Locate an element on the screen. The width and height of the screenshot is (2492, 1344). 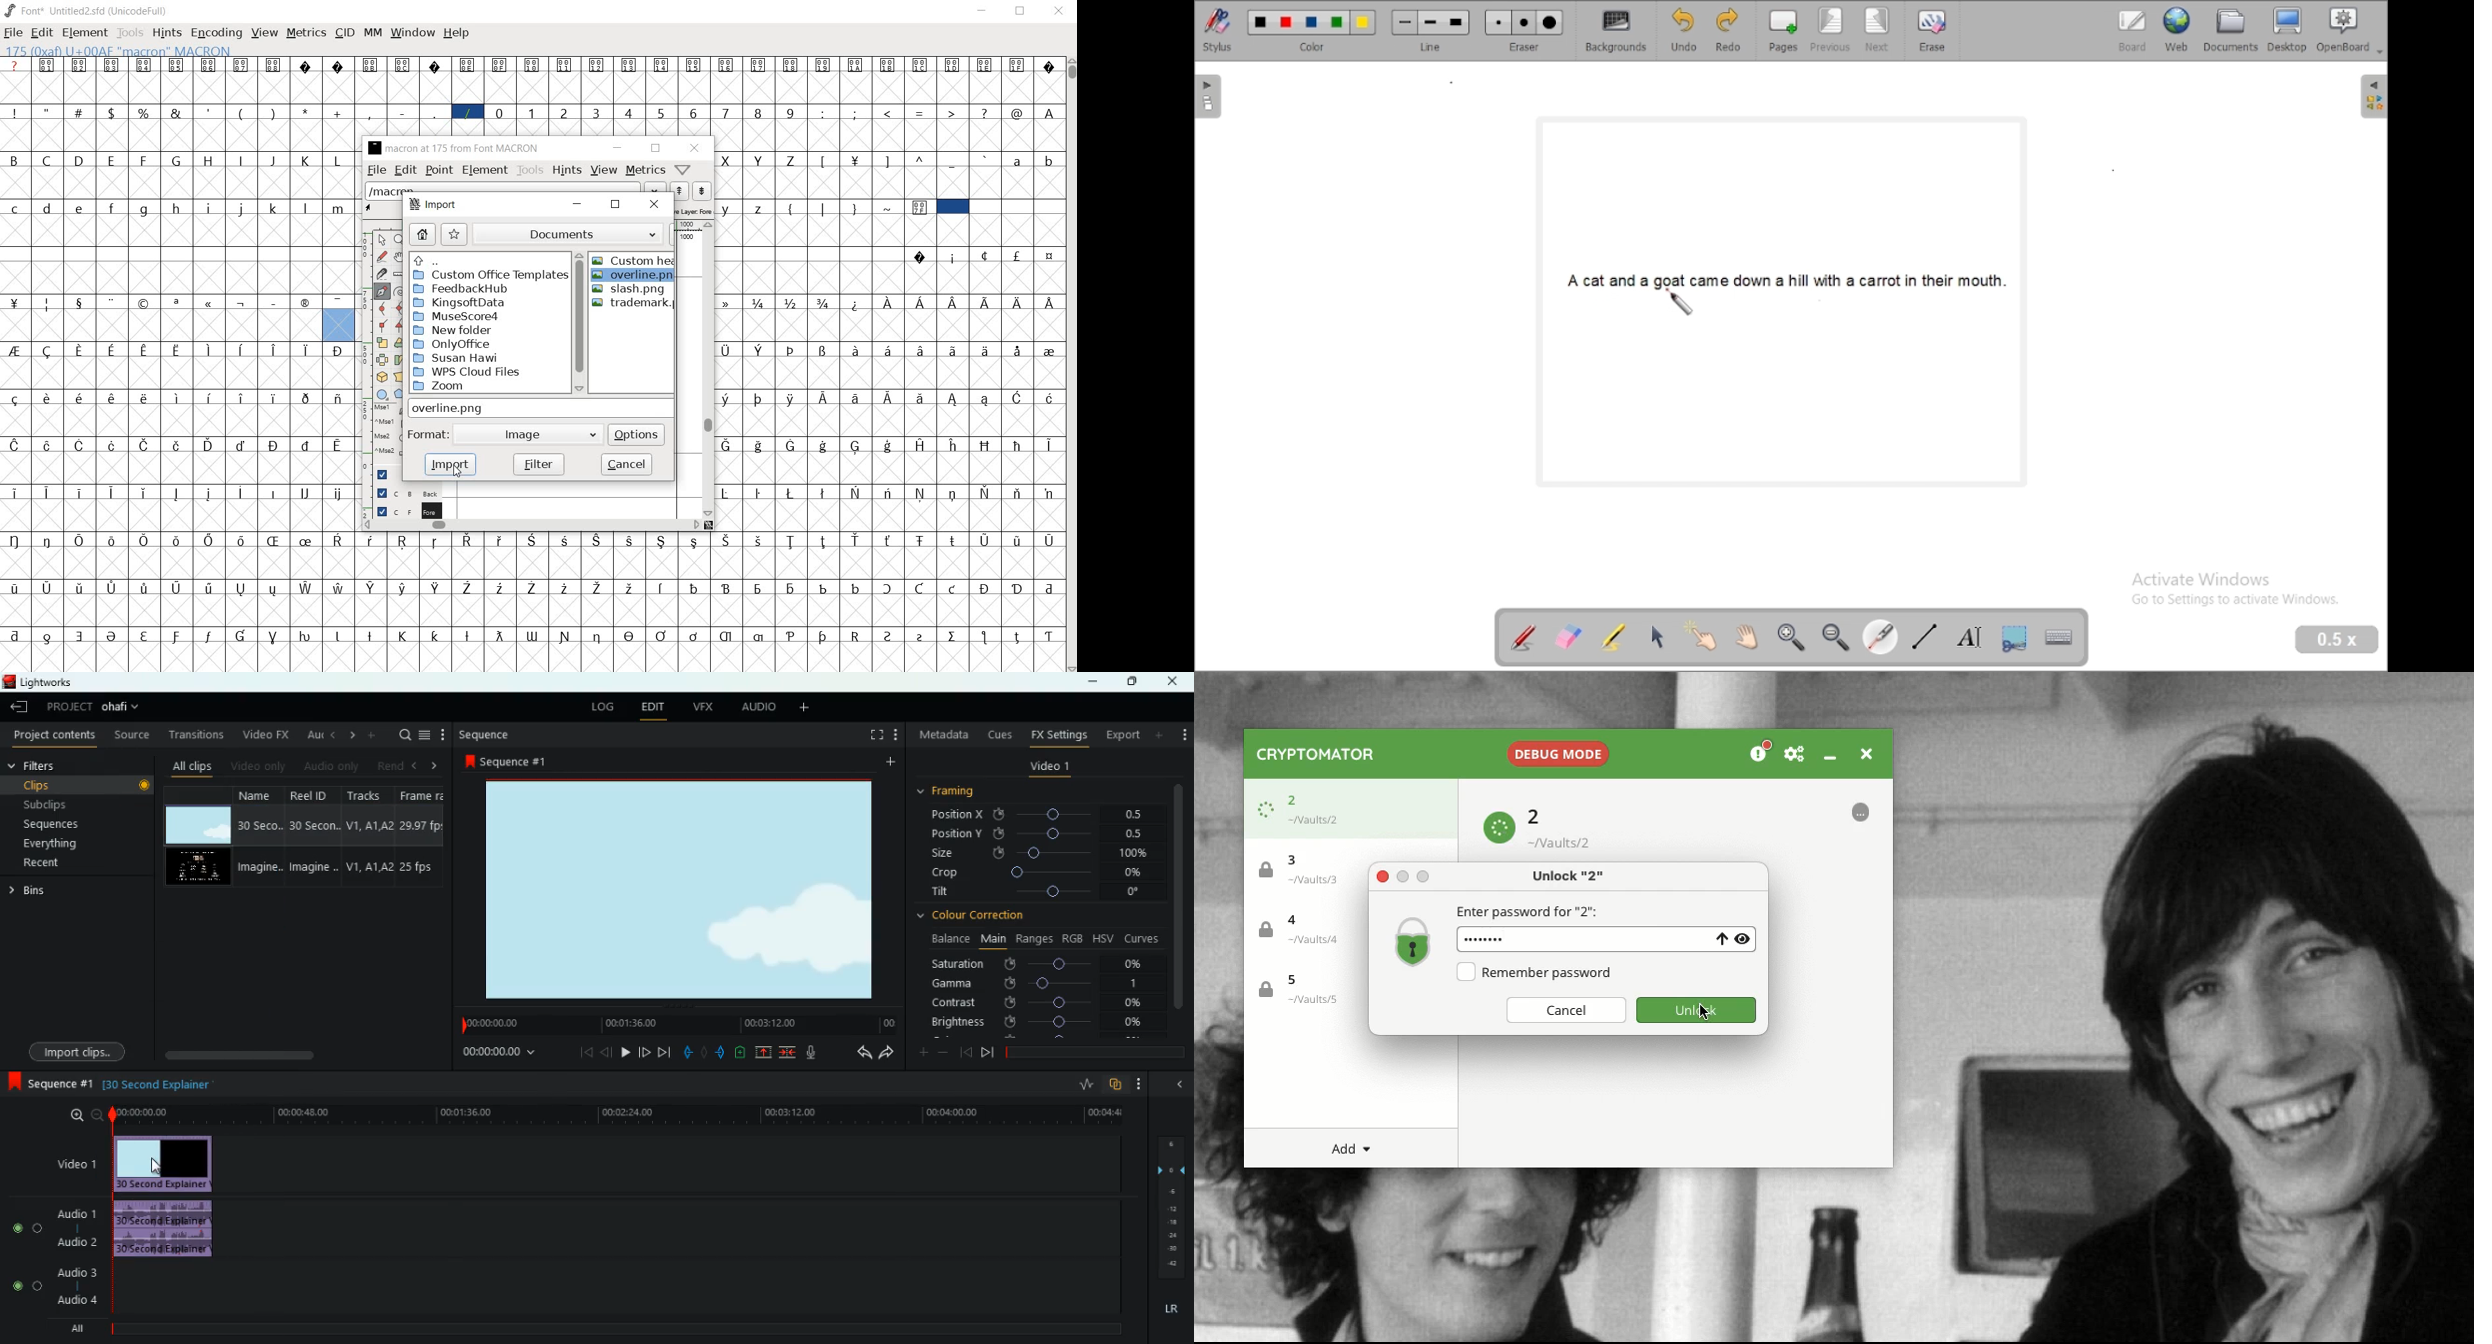
1 is located at coordinates (533, 112).